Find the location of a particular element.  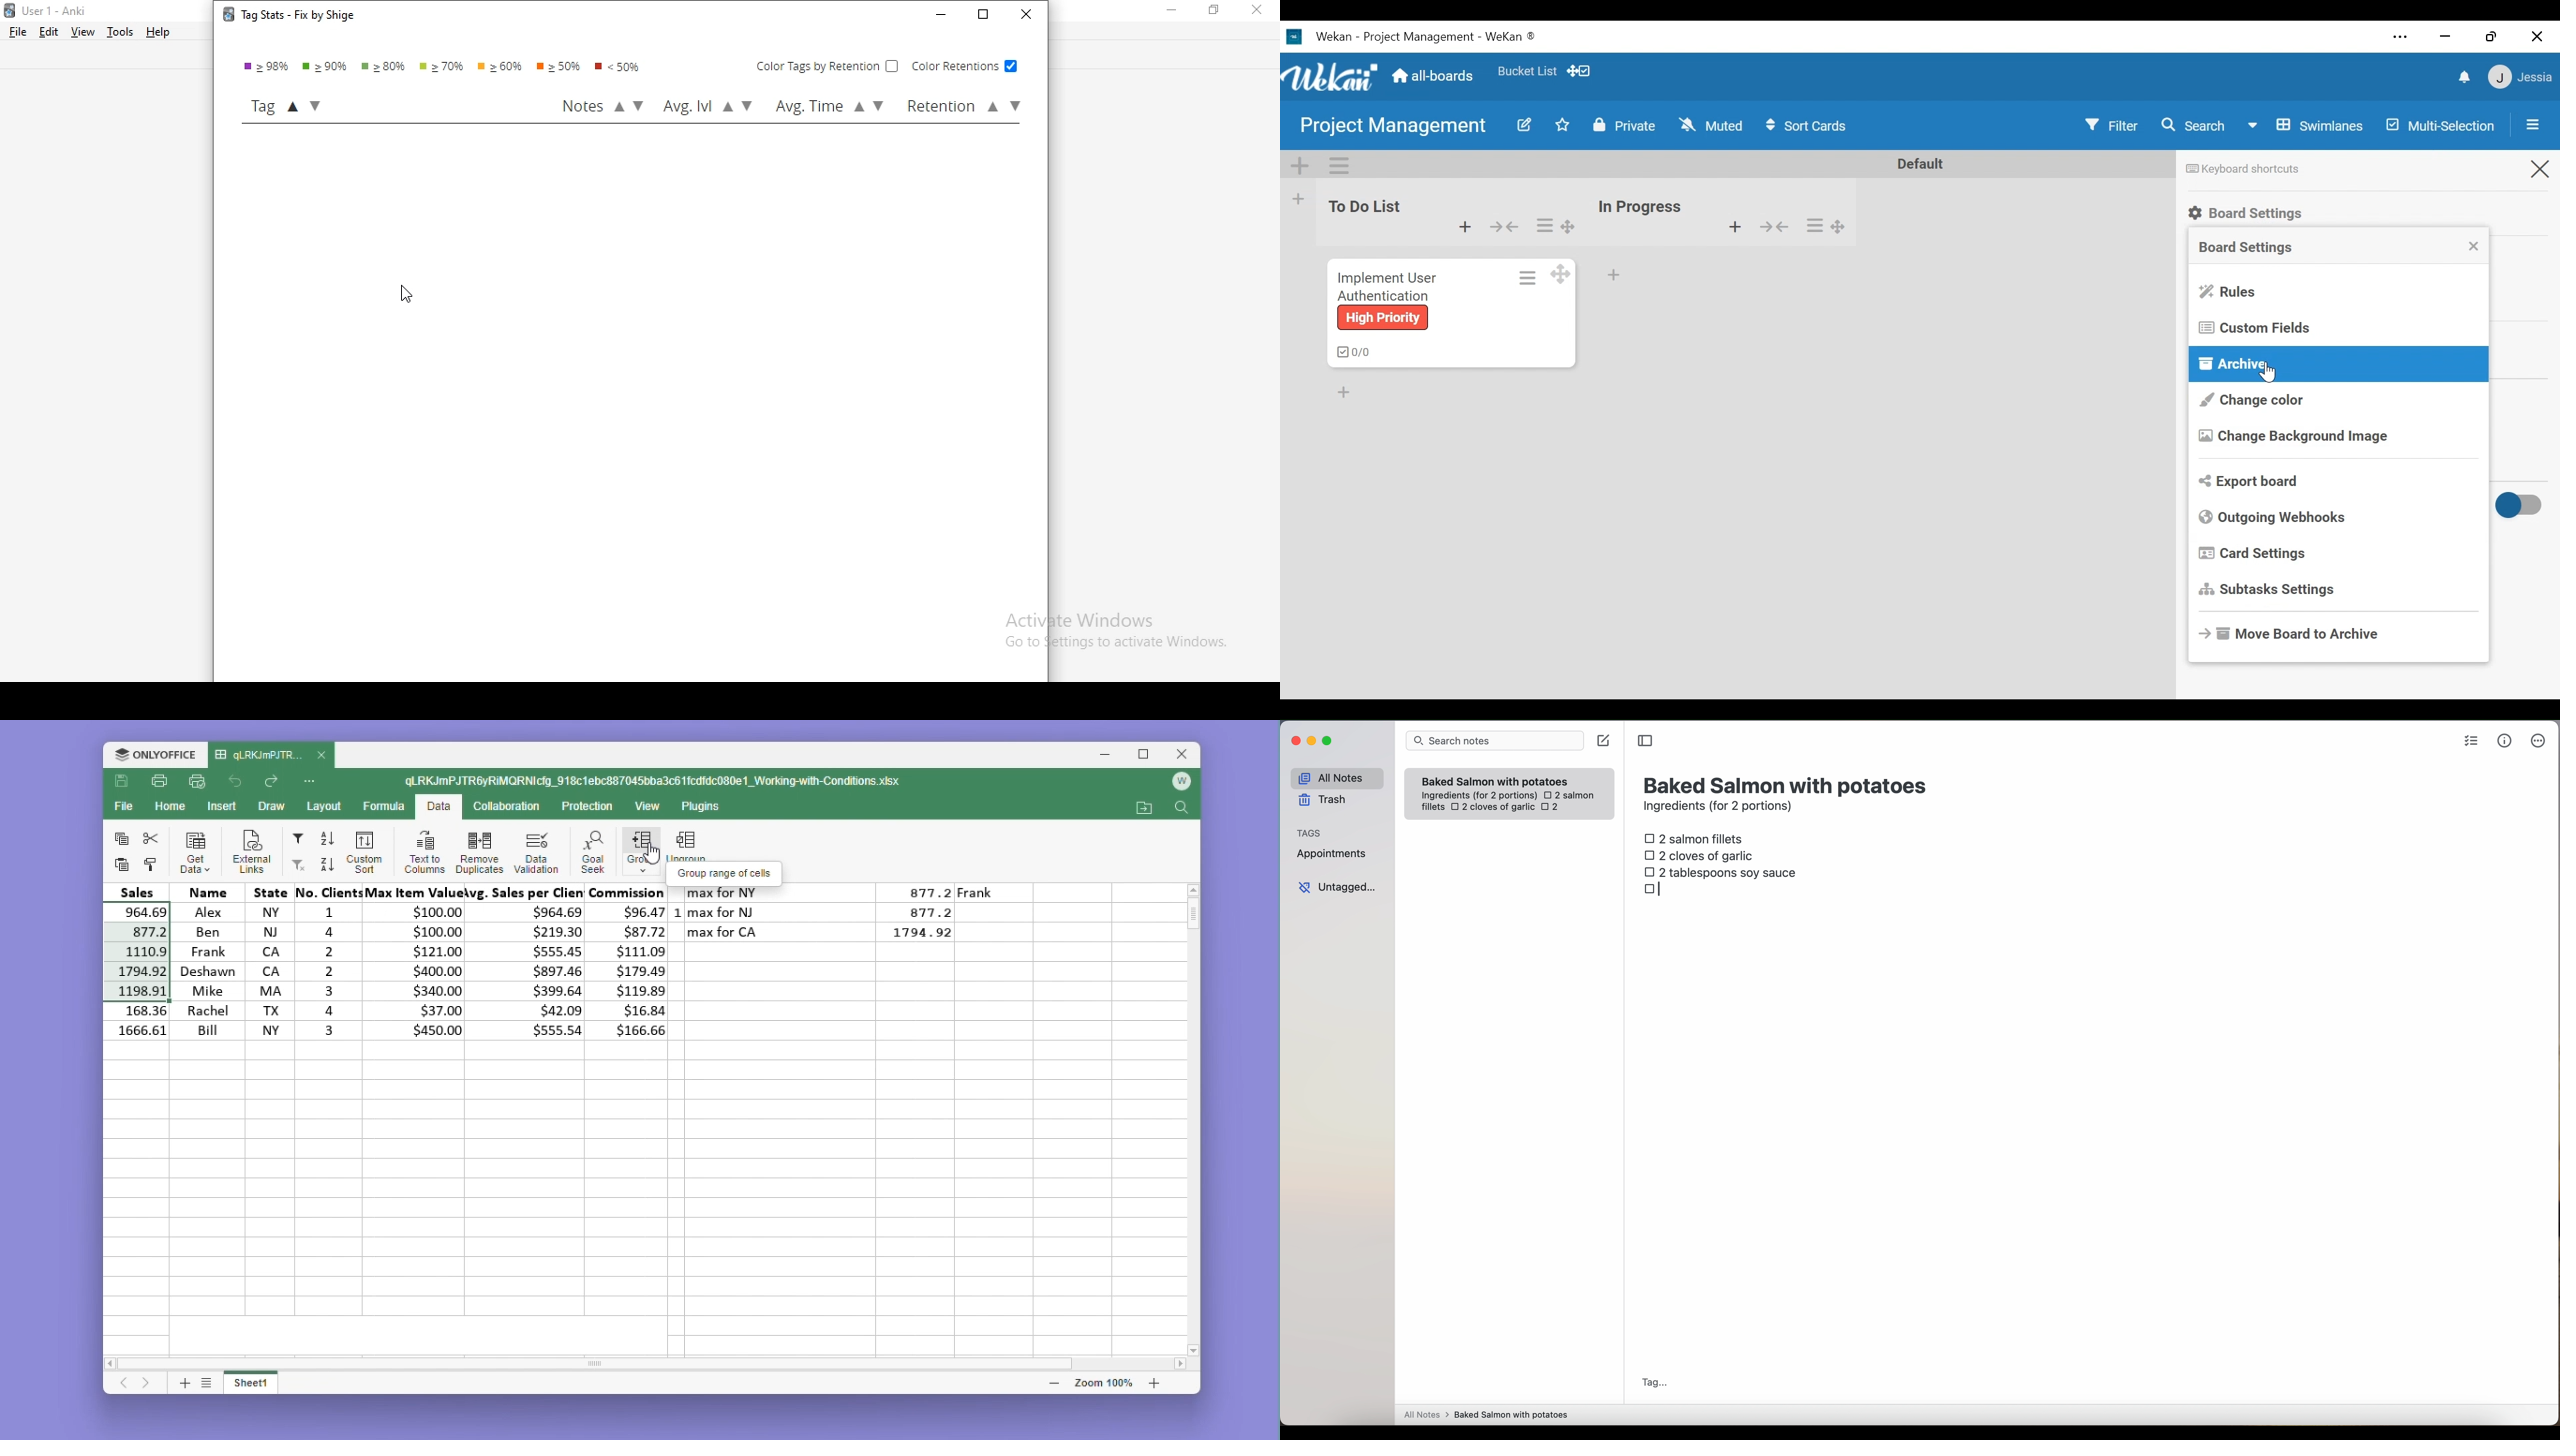

cursor is located at coordinates (408, 297).